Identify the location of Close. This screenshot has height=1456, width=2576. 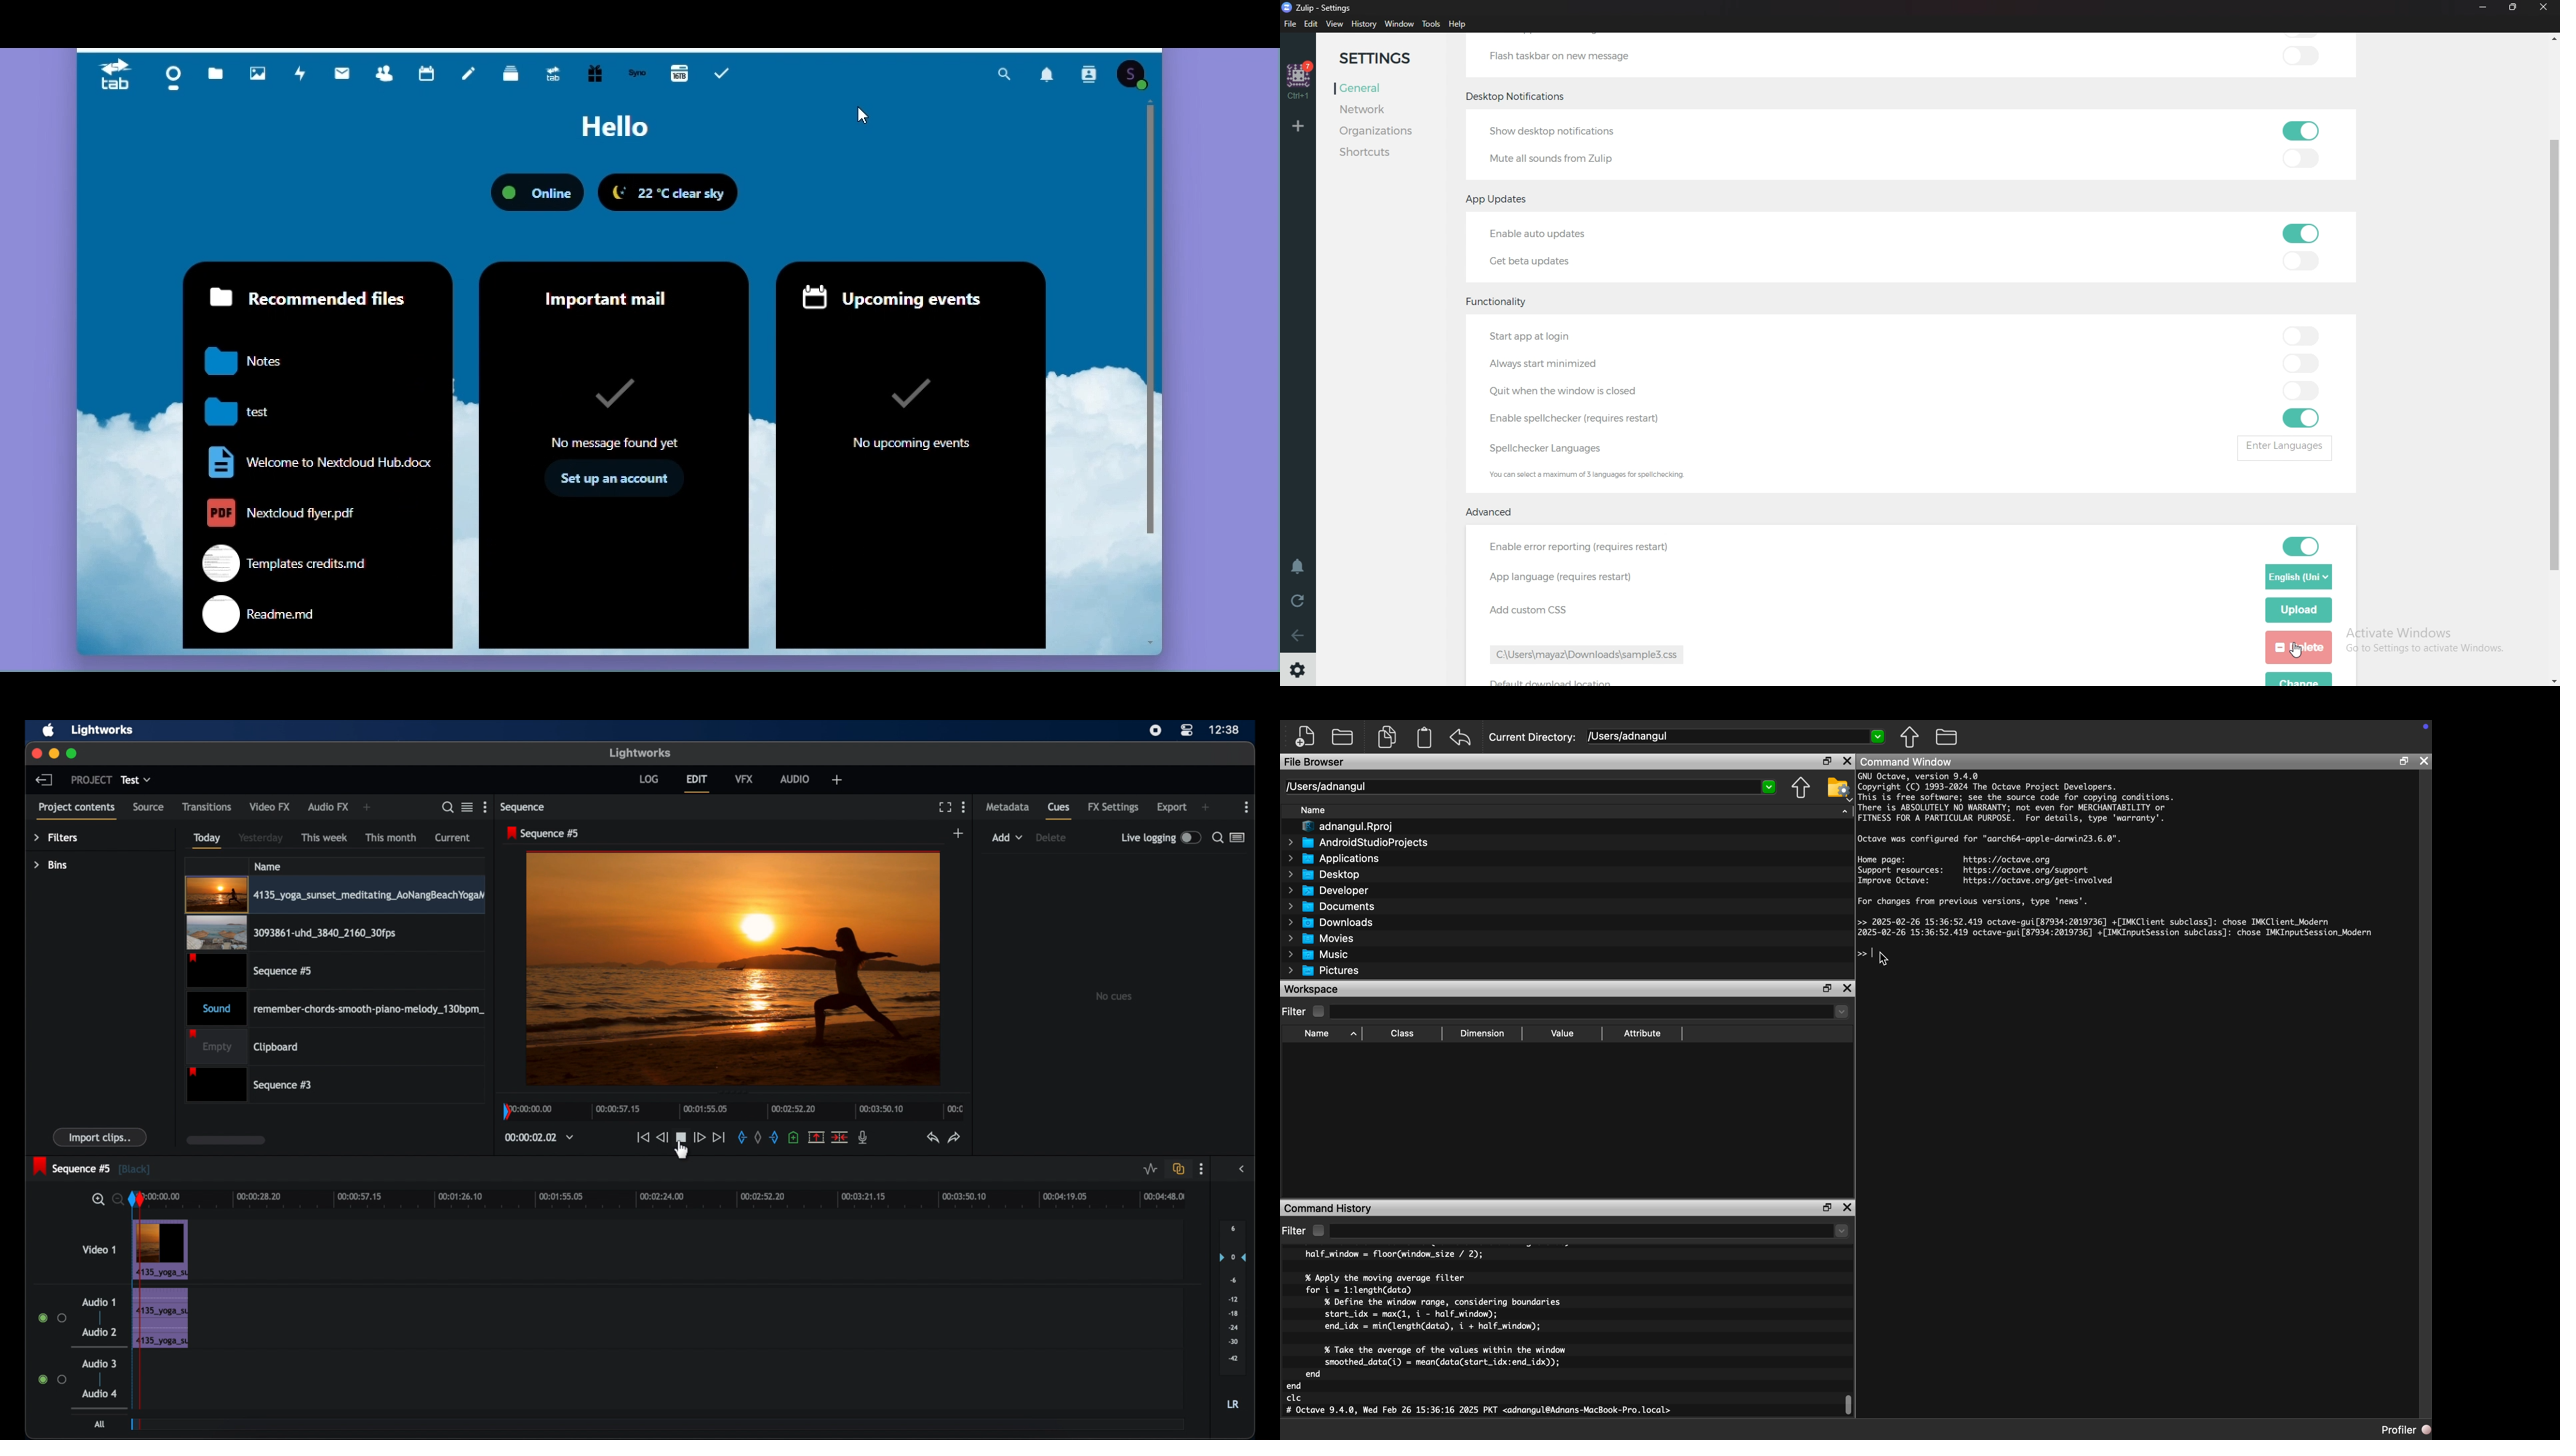
(2544, 7).